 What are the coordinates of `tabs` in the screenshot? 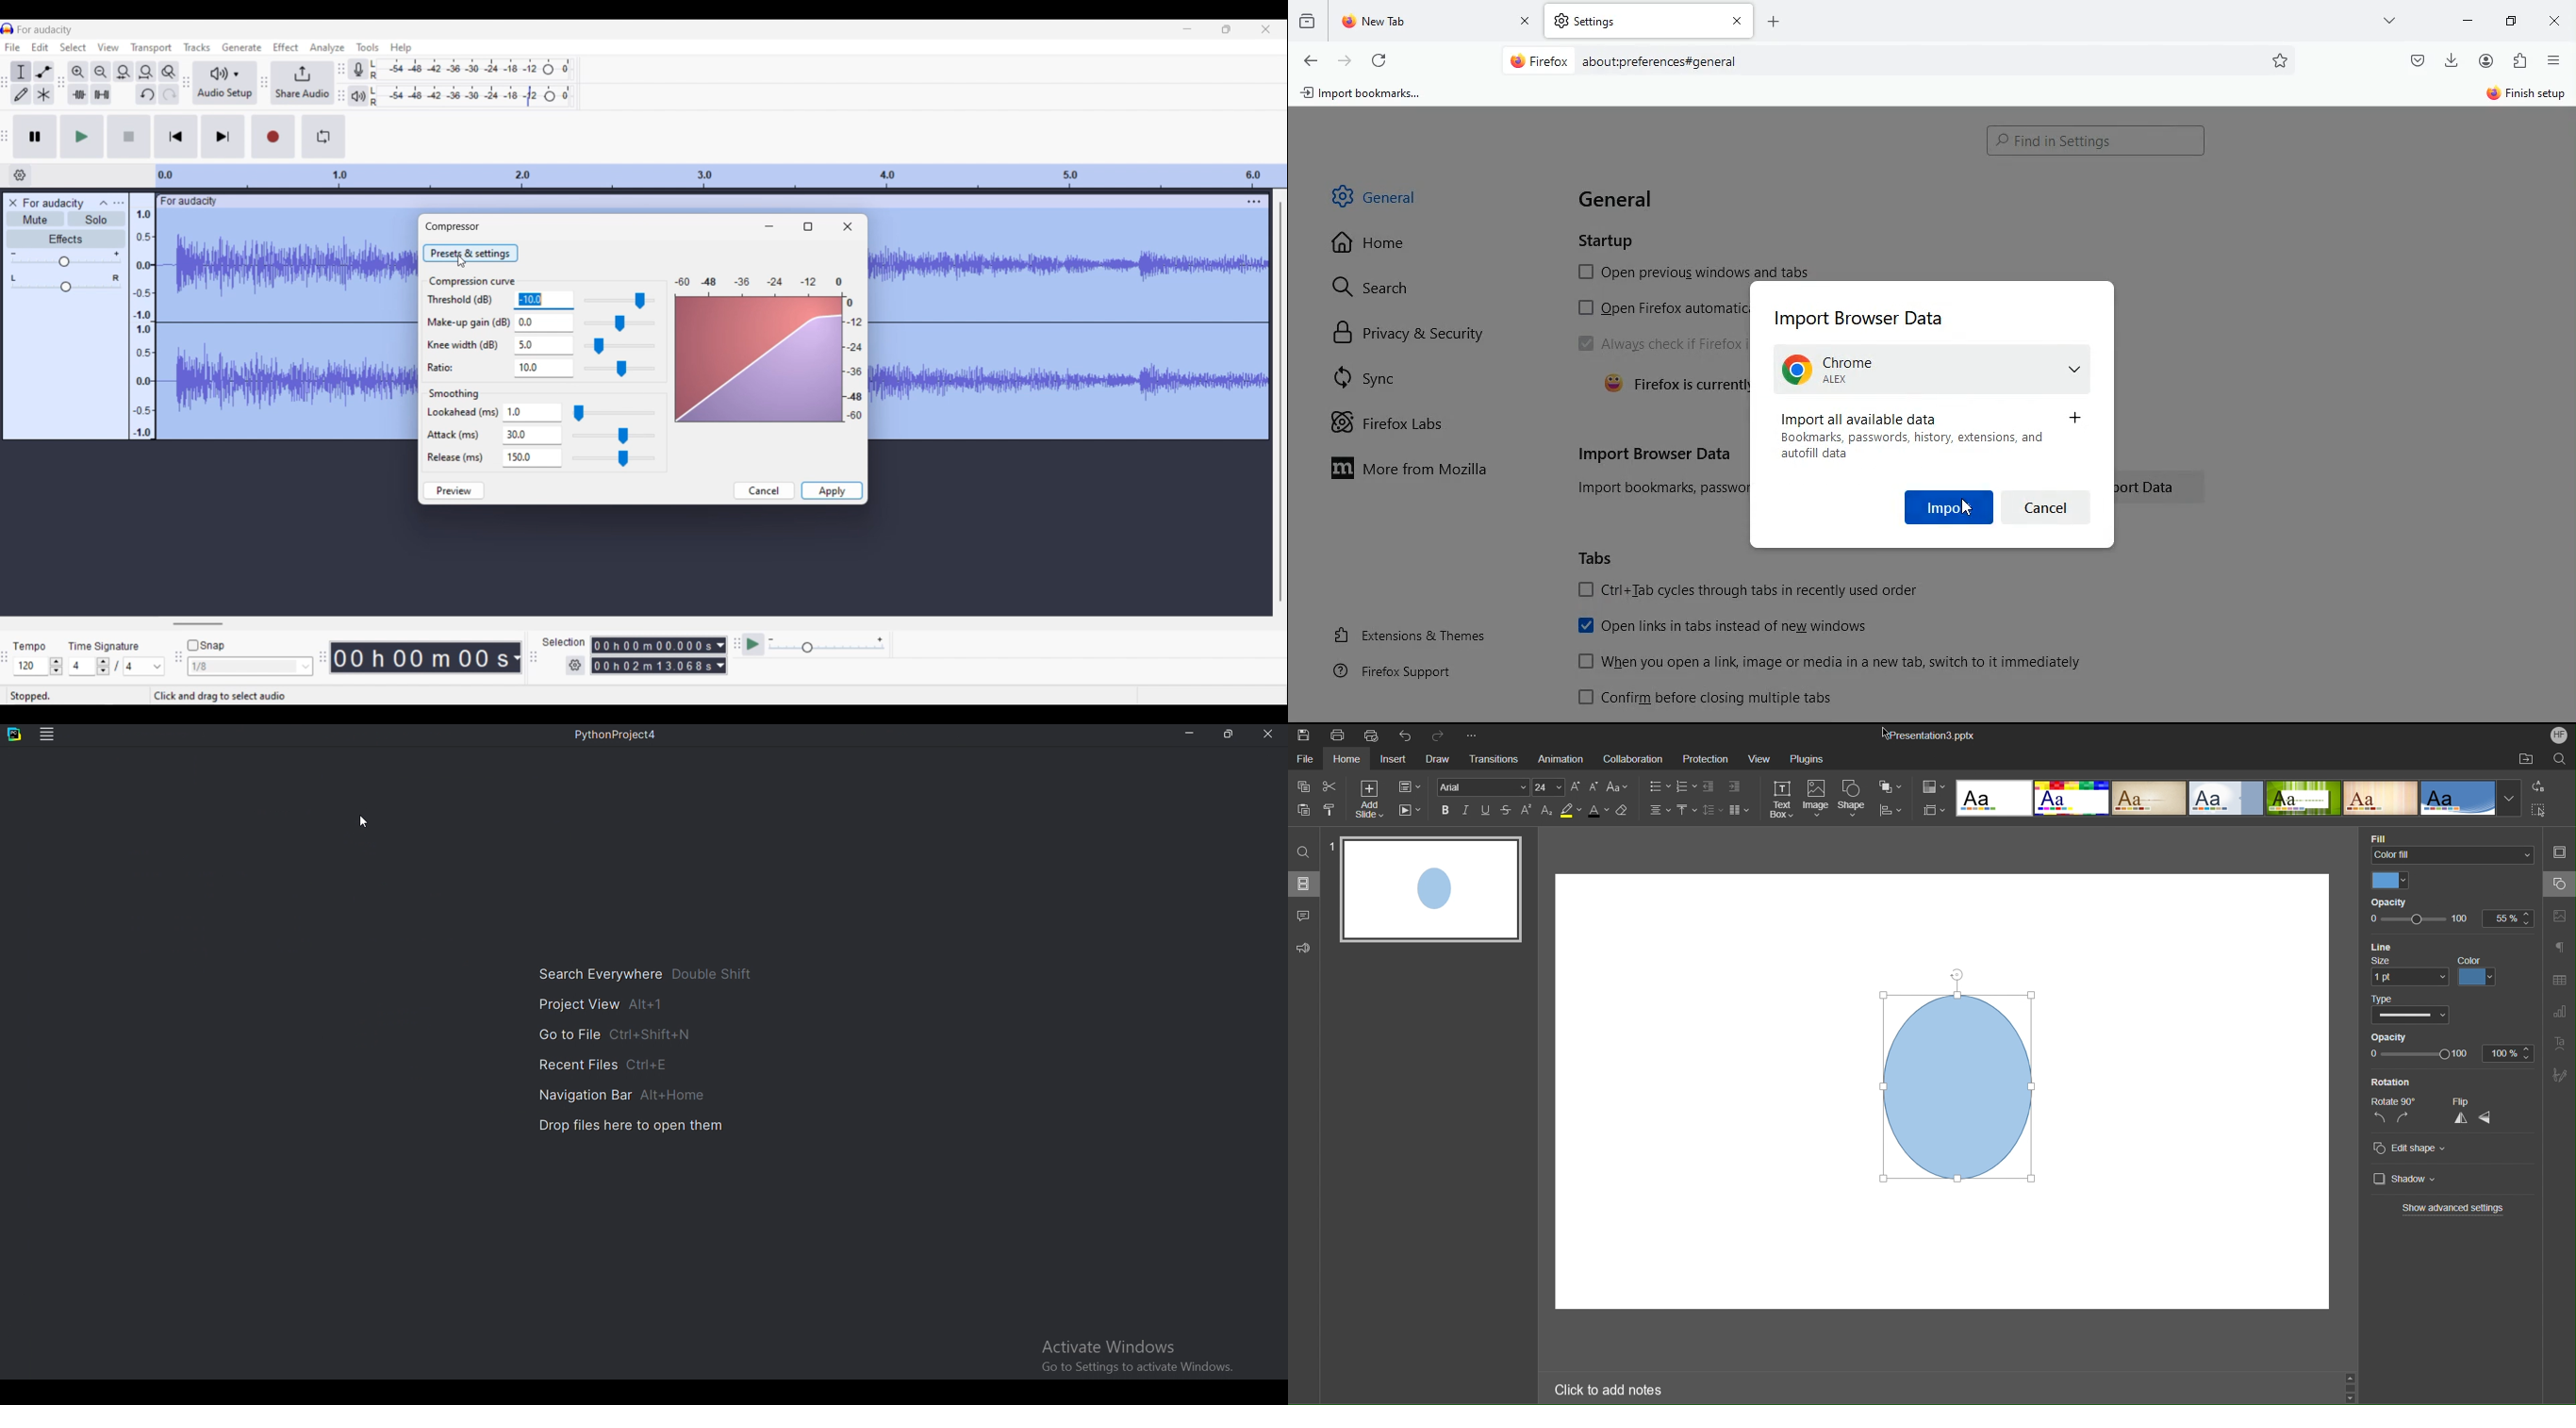 It's located at (1600, 558).